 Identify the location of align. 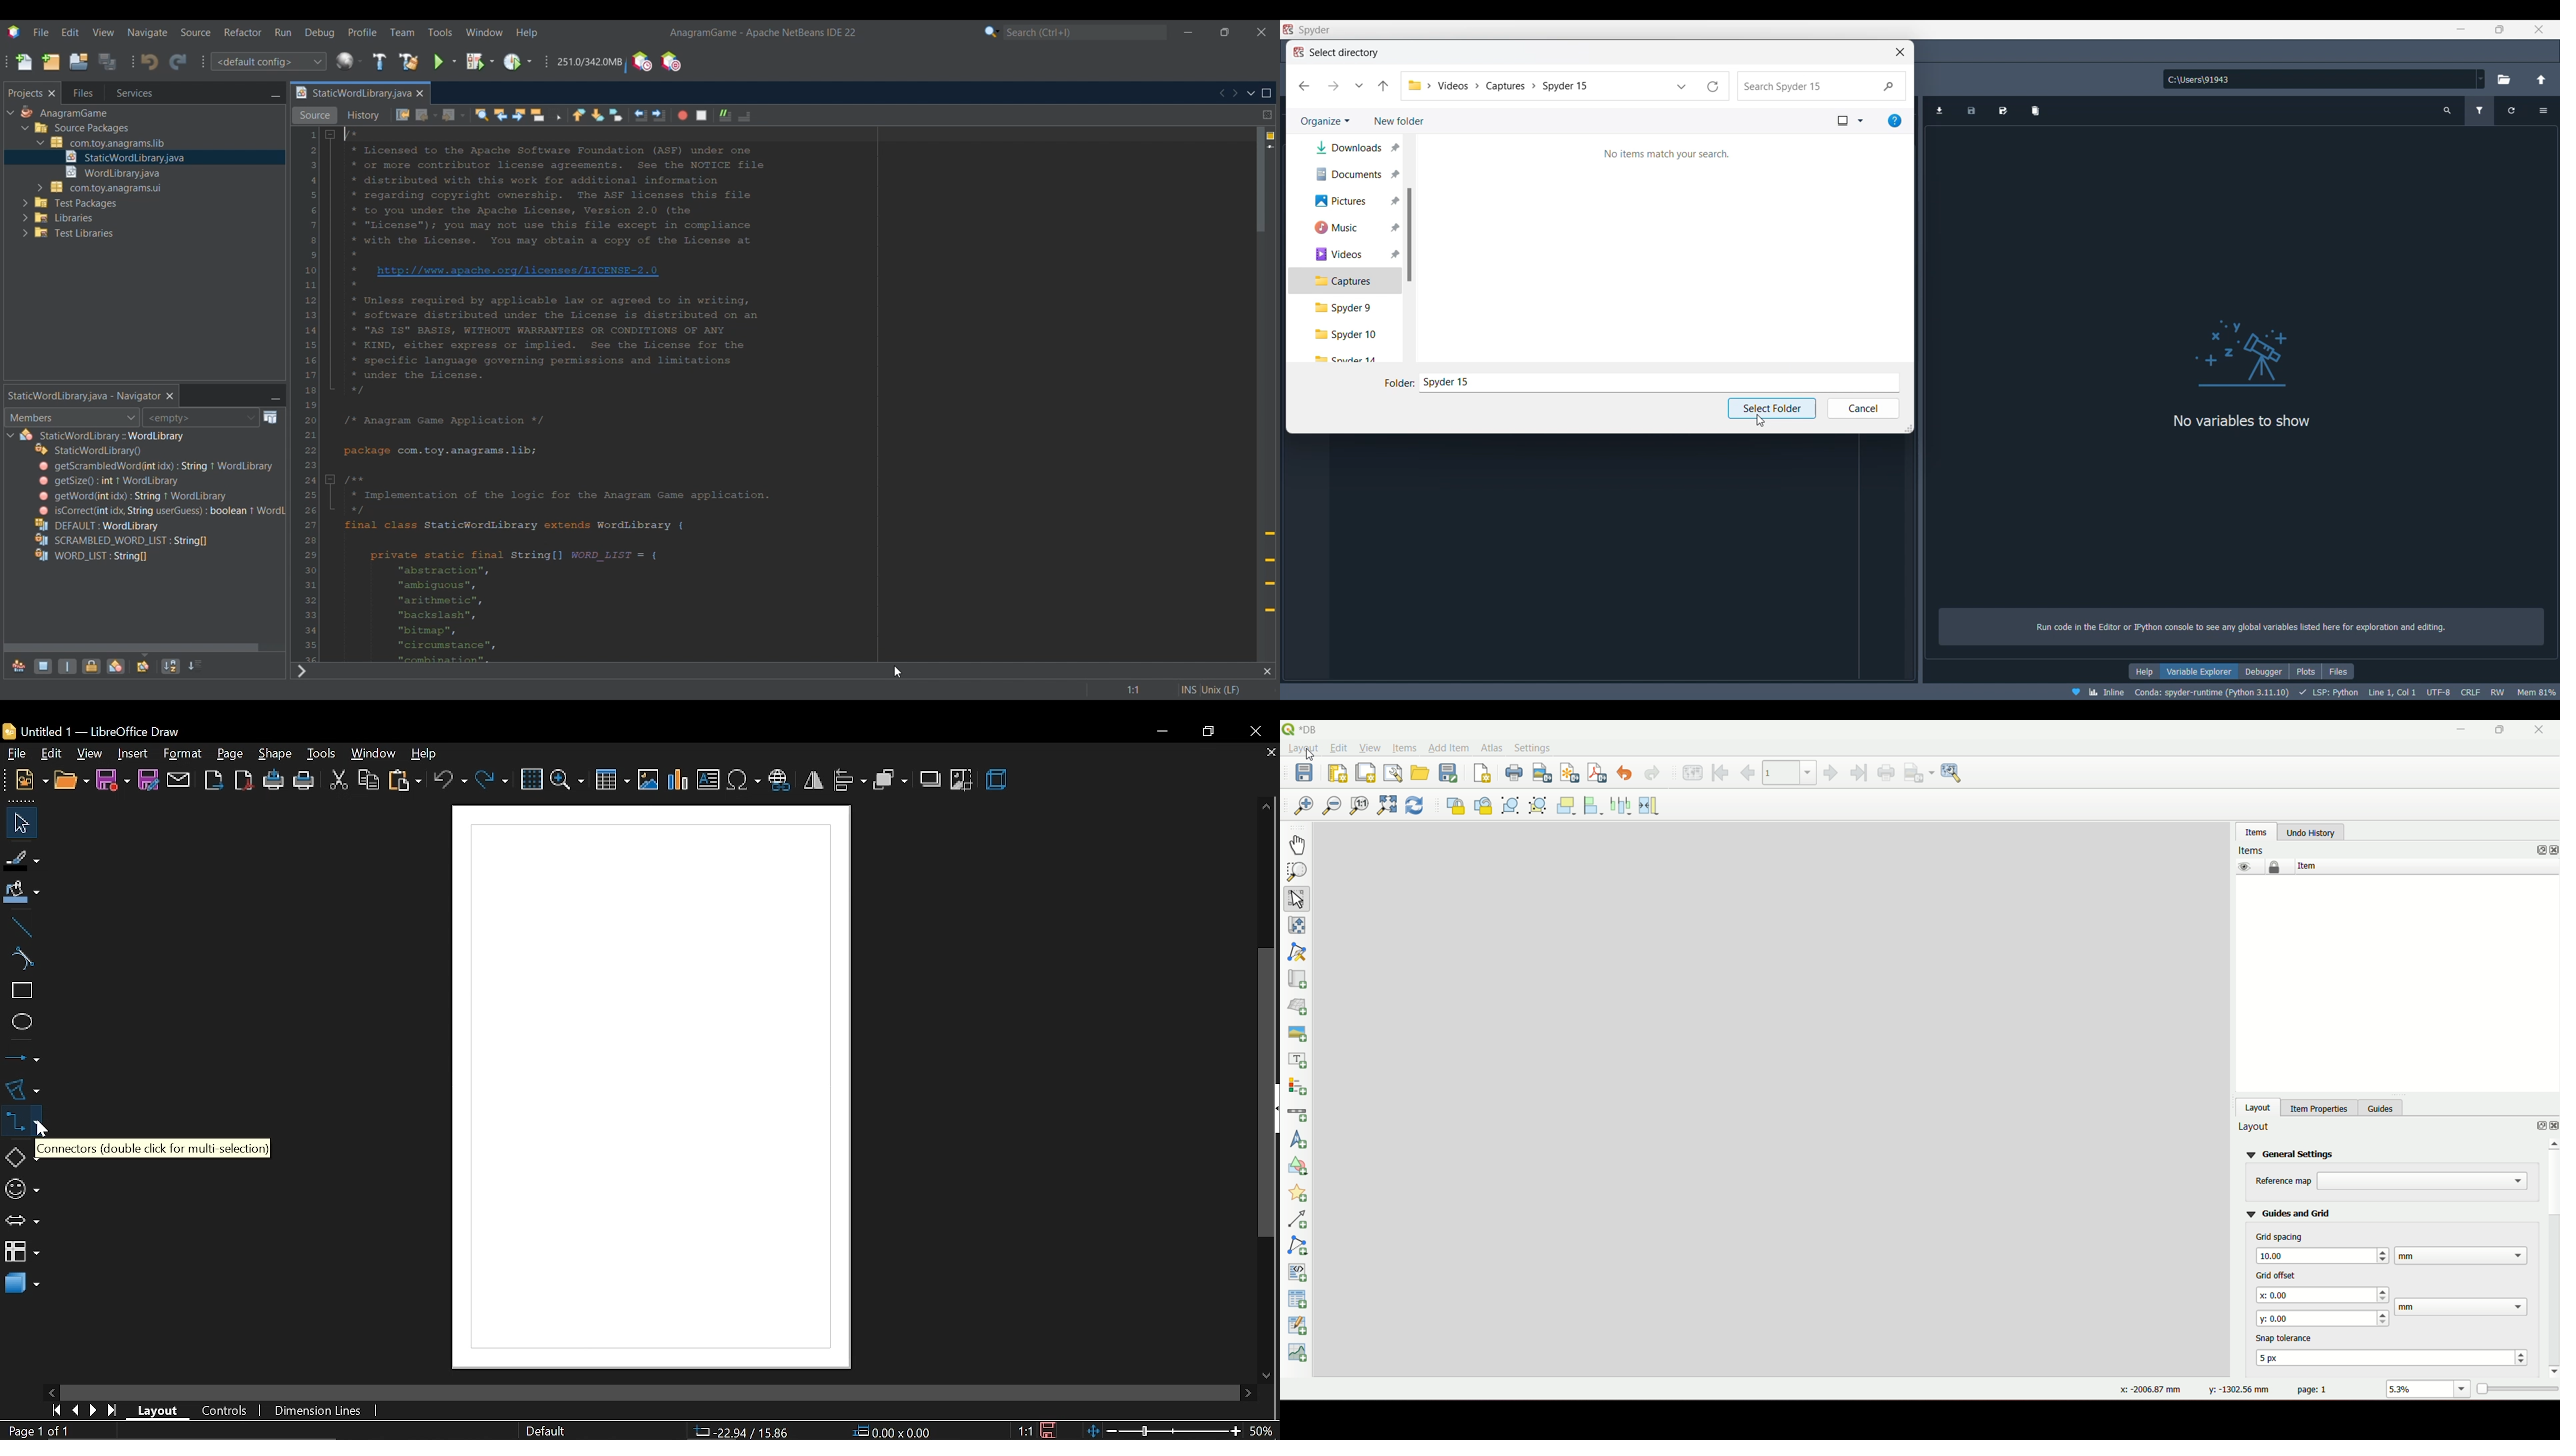
(850, 782).